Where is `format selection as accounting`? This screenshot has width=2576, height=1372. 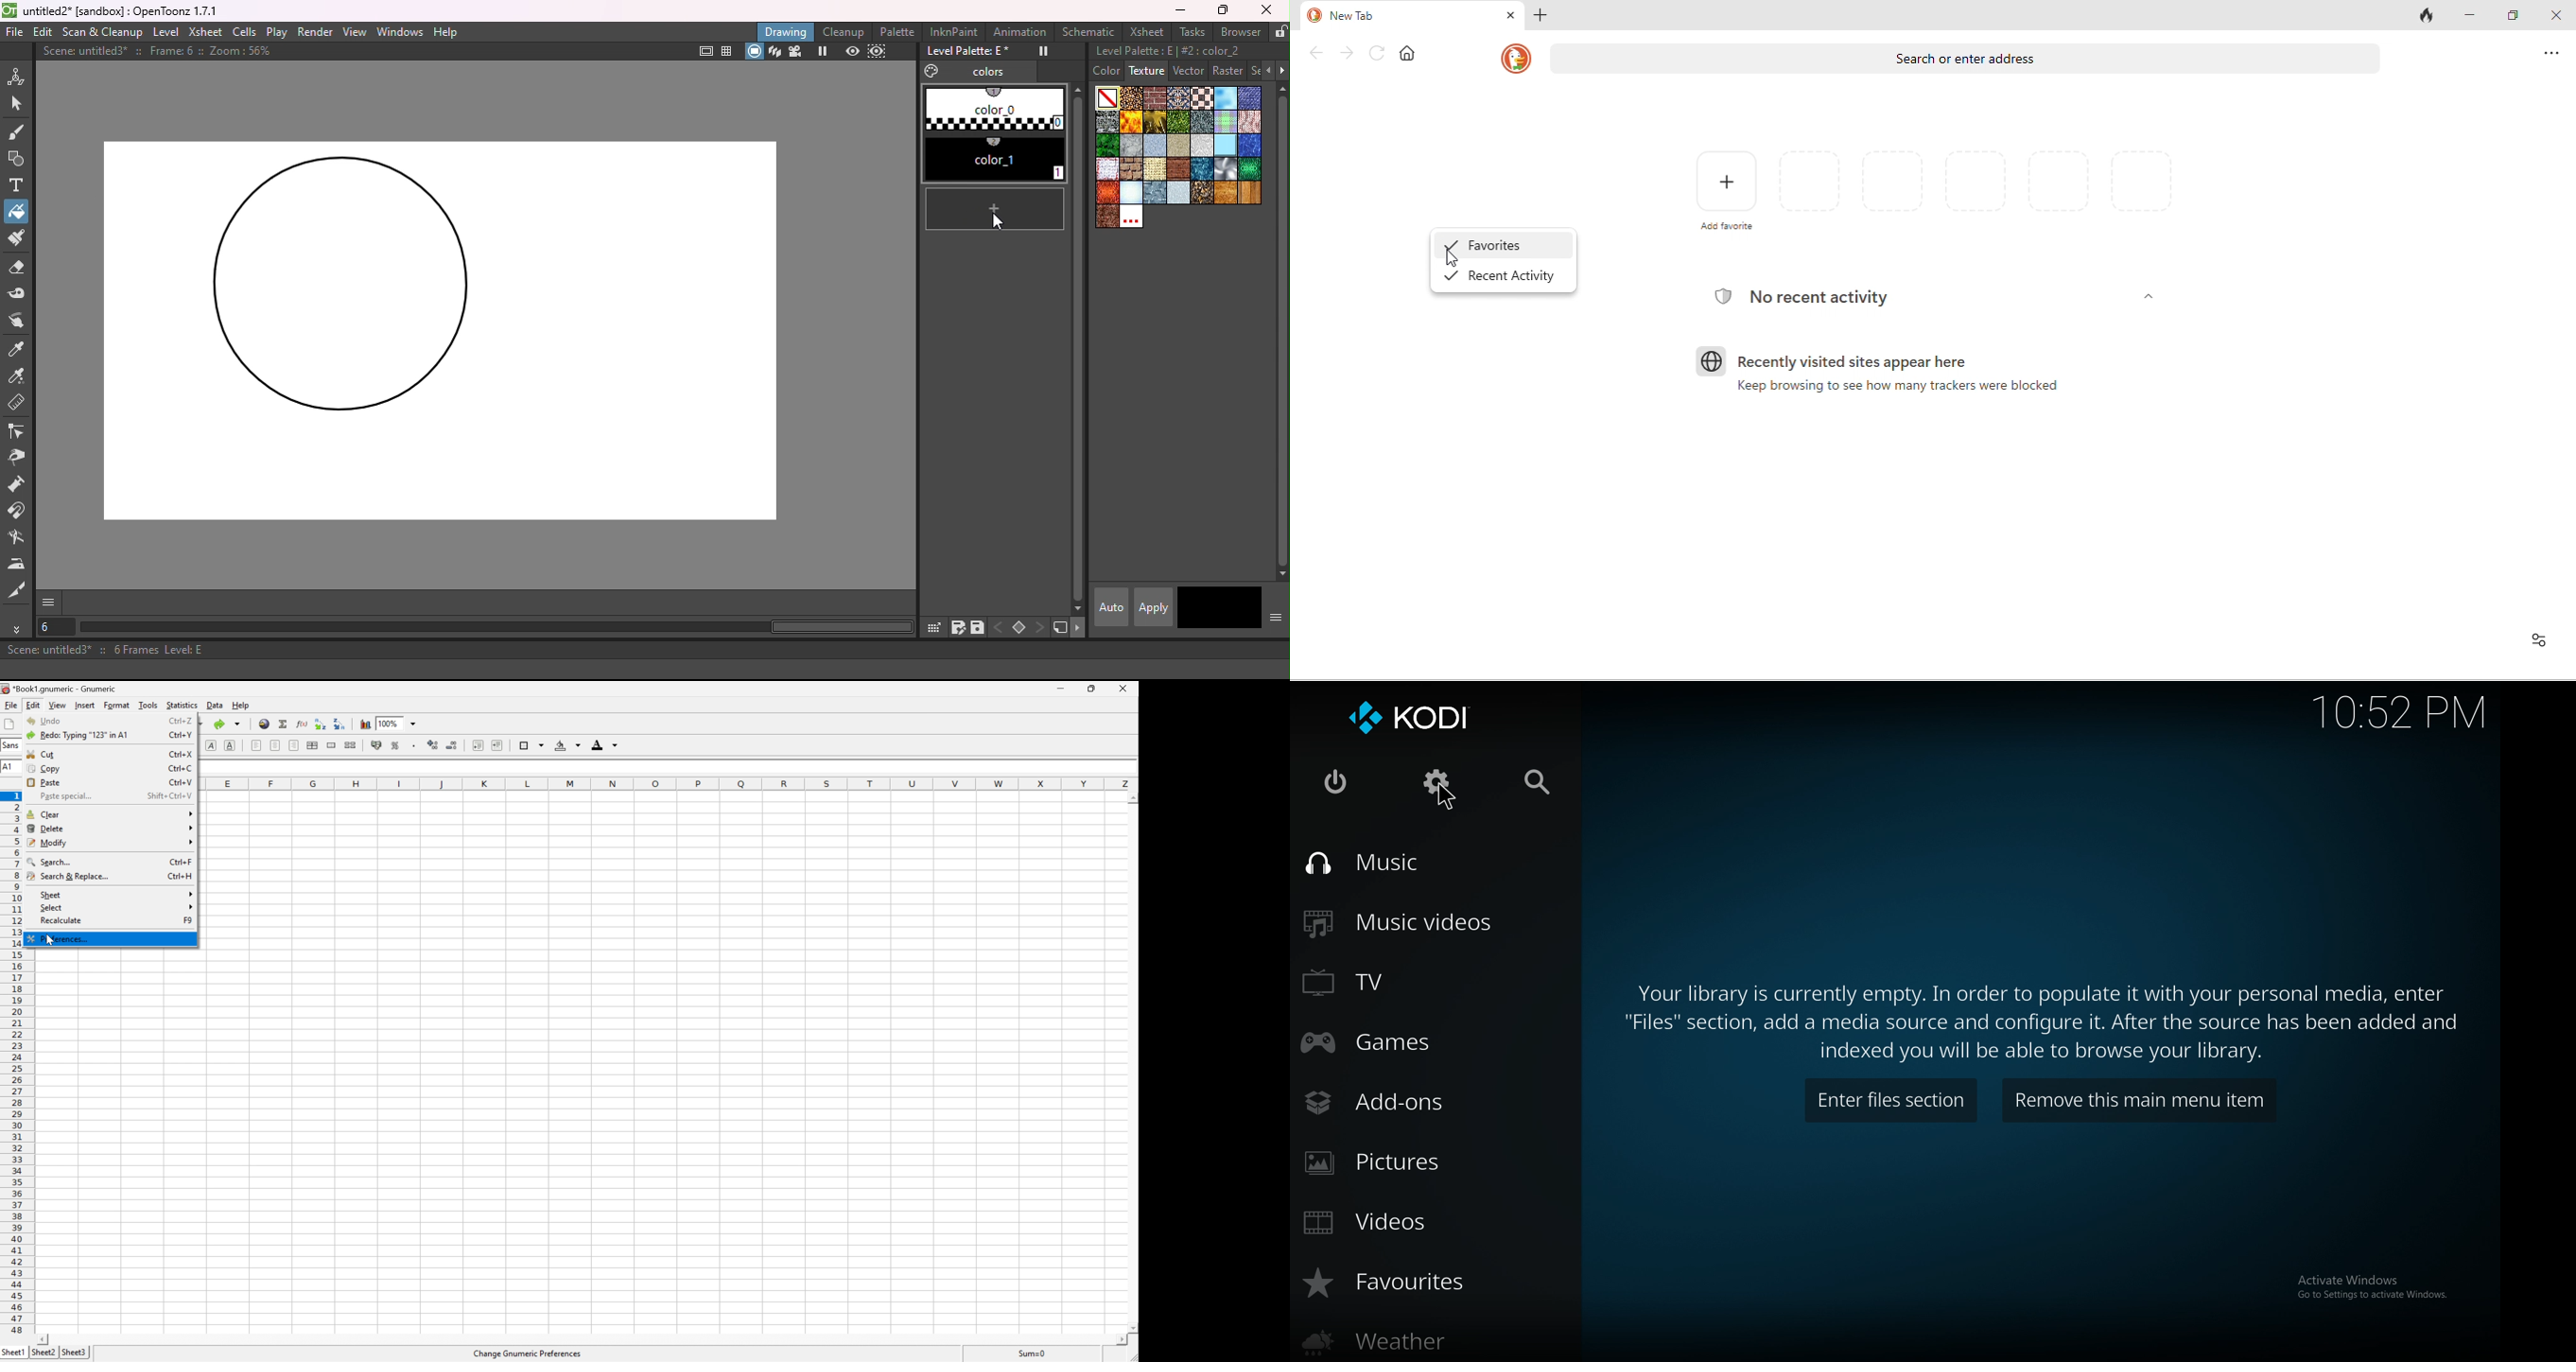
format selection as accounting is located at coordinates (375, 744).